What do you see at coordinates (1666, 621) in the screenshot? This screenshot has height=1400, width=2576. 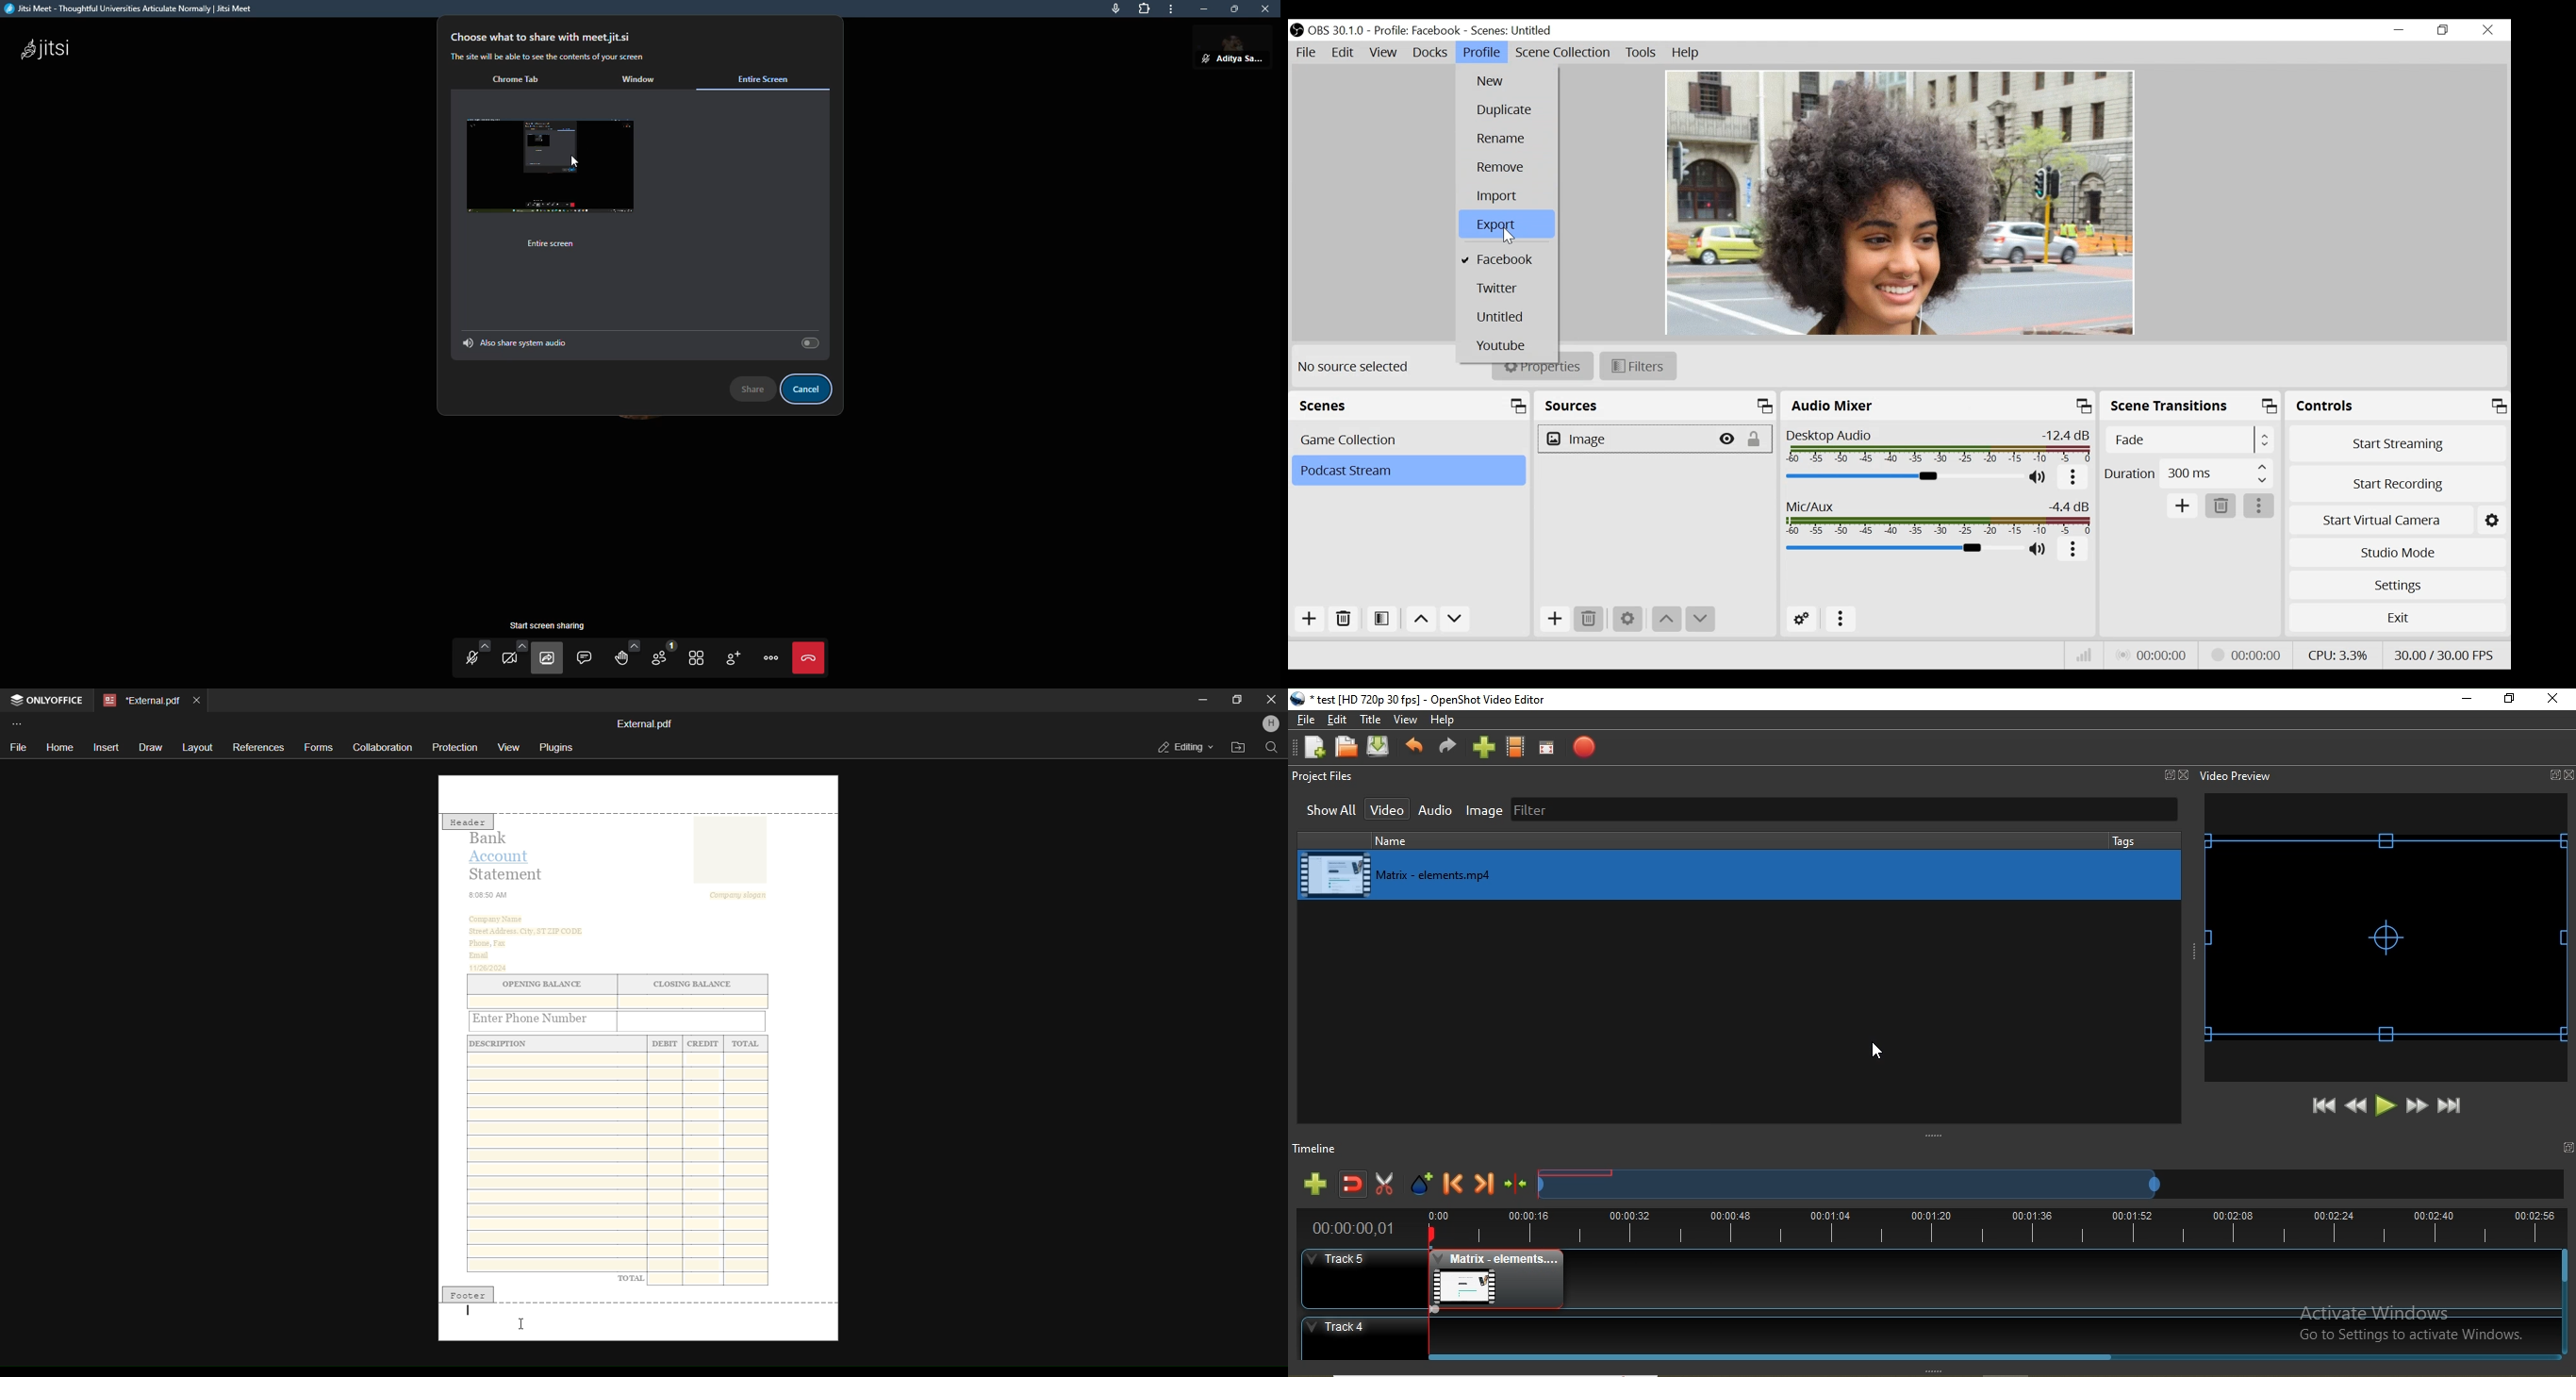 I see `Move Up` at bounding box center [1666, 621].